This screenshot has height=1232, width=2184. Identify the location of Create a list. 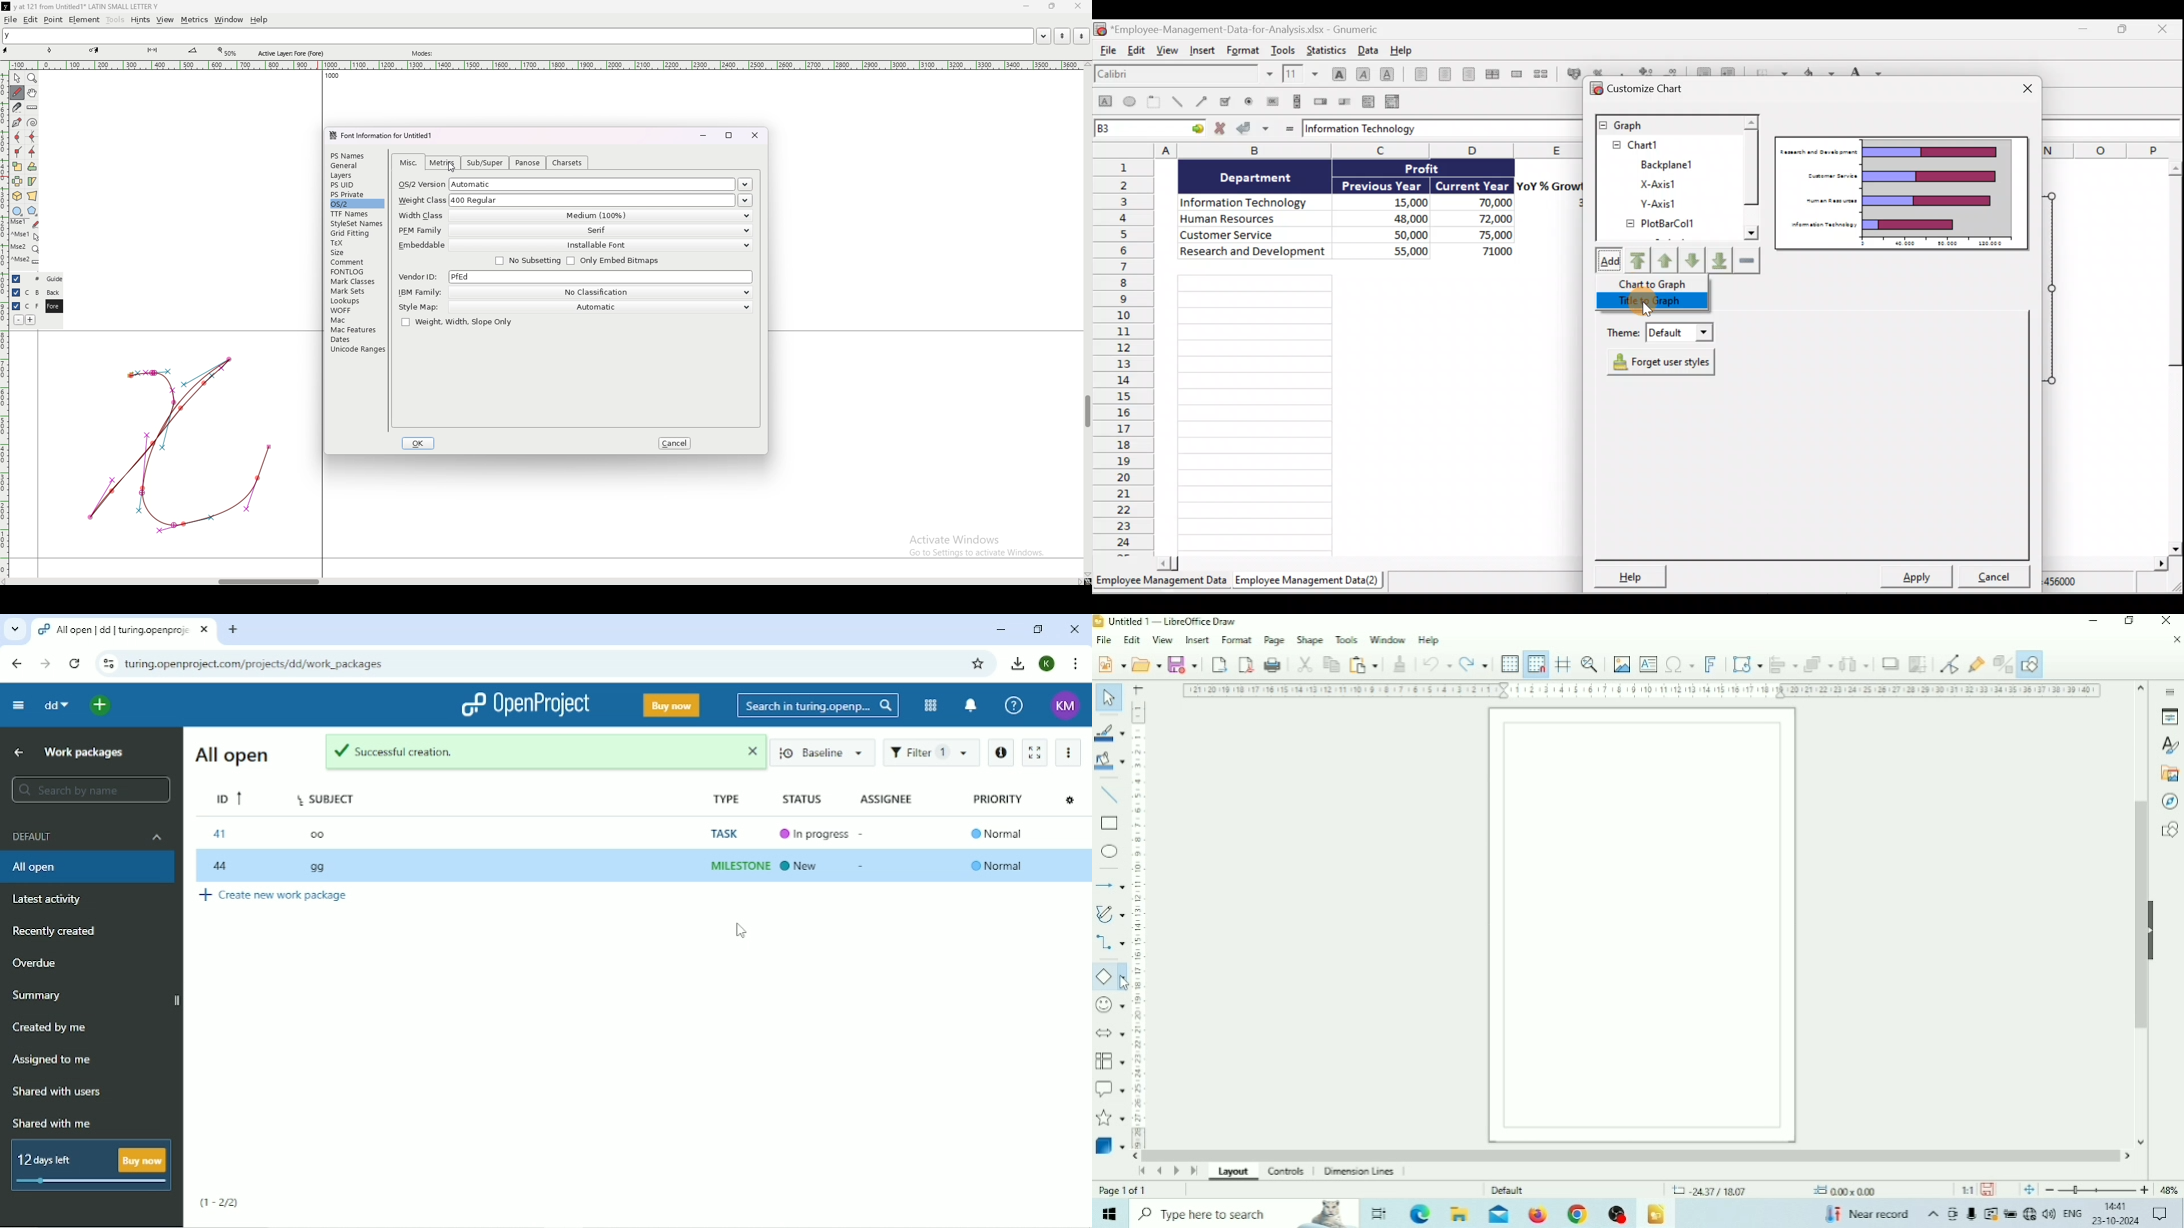
(1367, 103).